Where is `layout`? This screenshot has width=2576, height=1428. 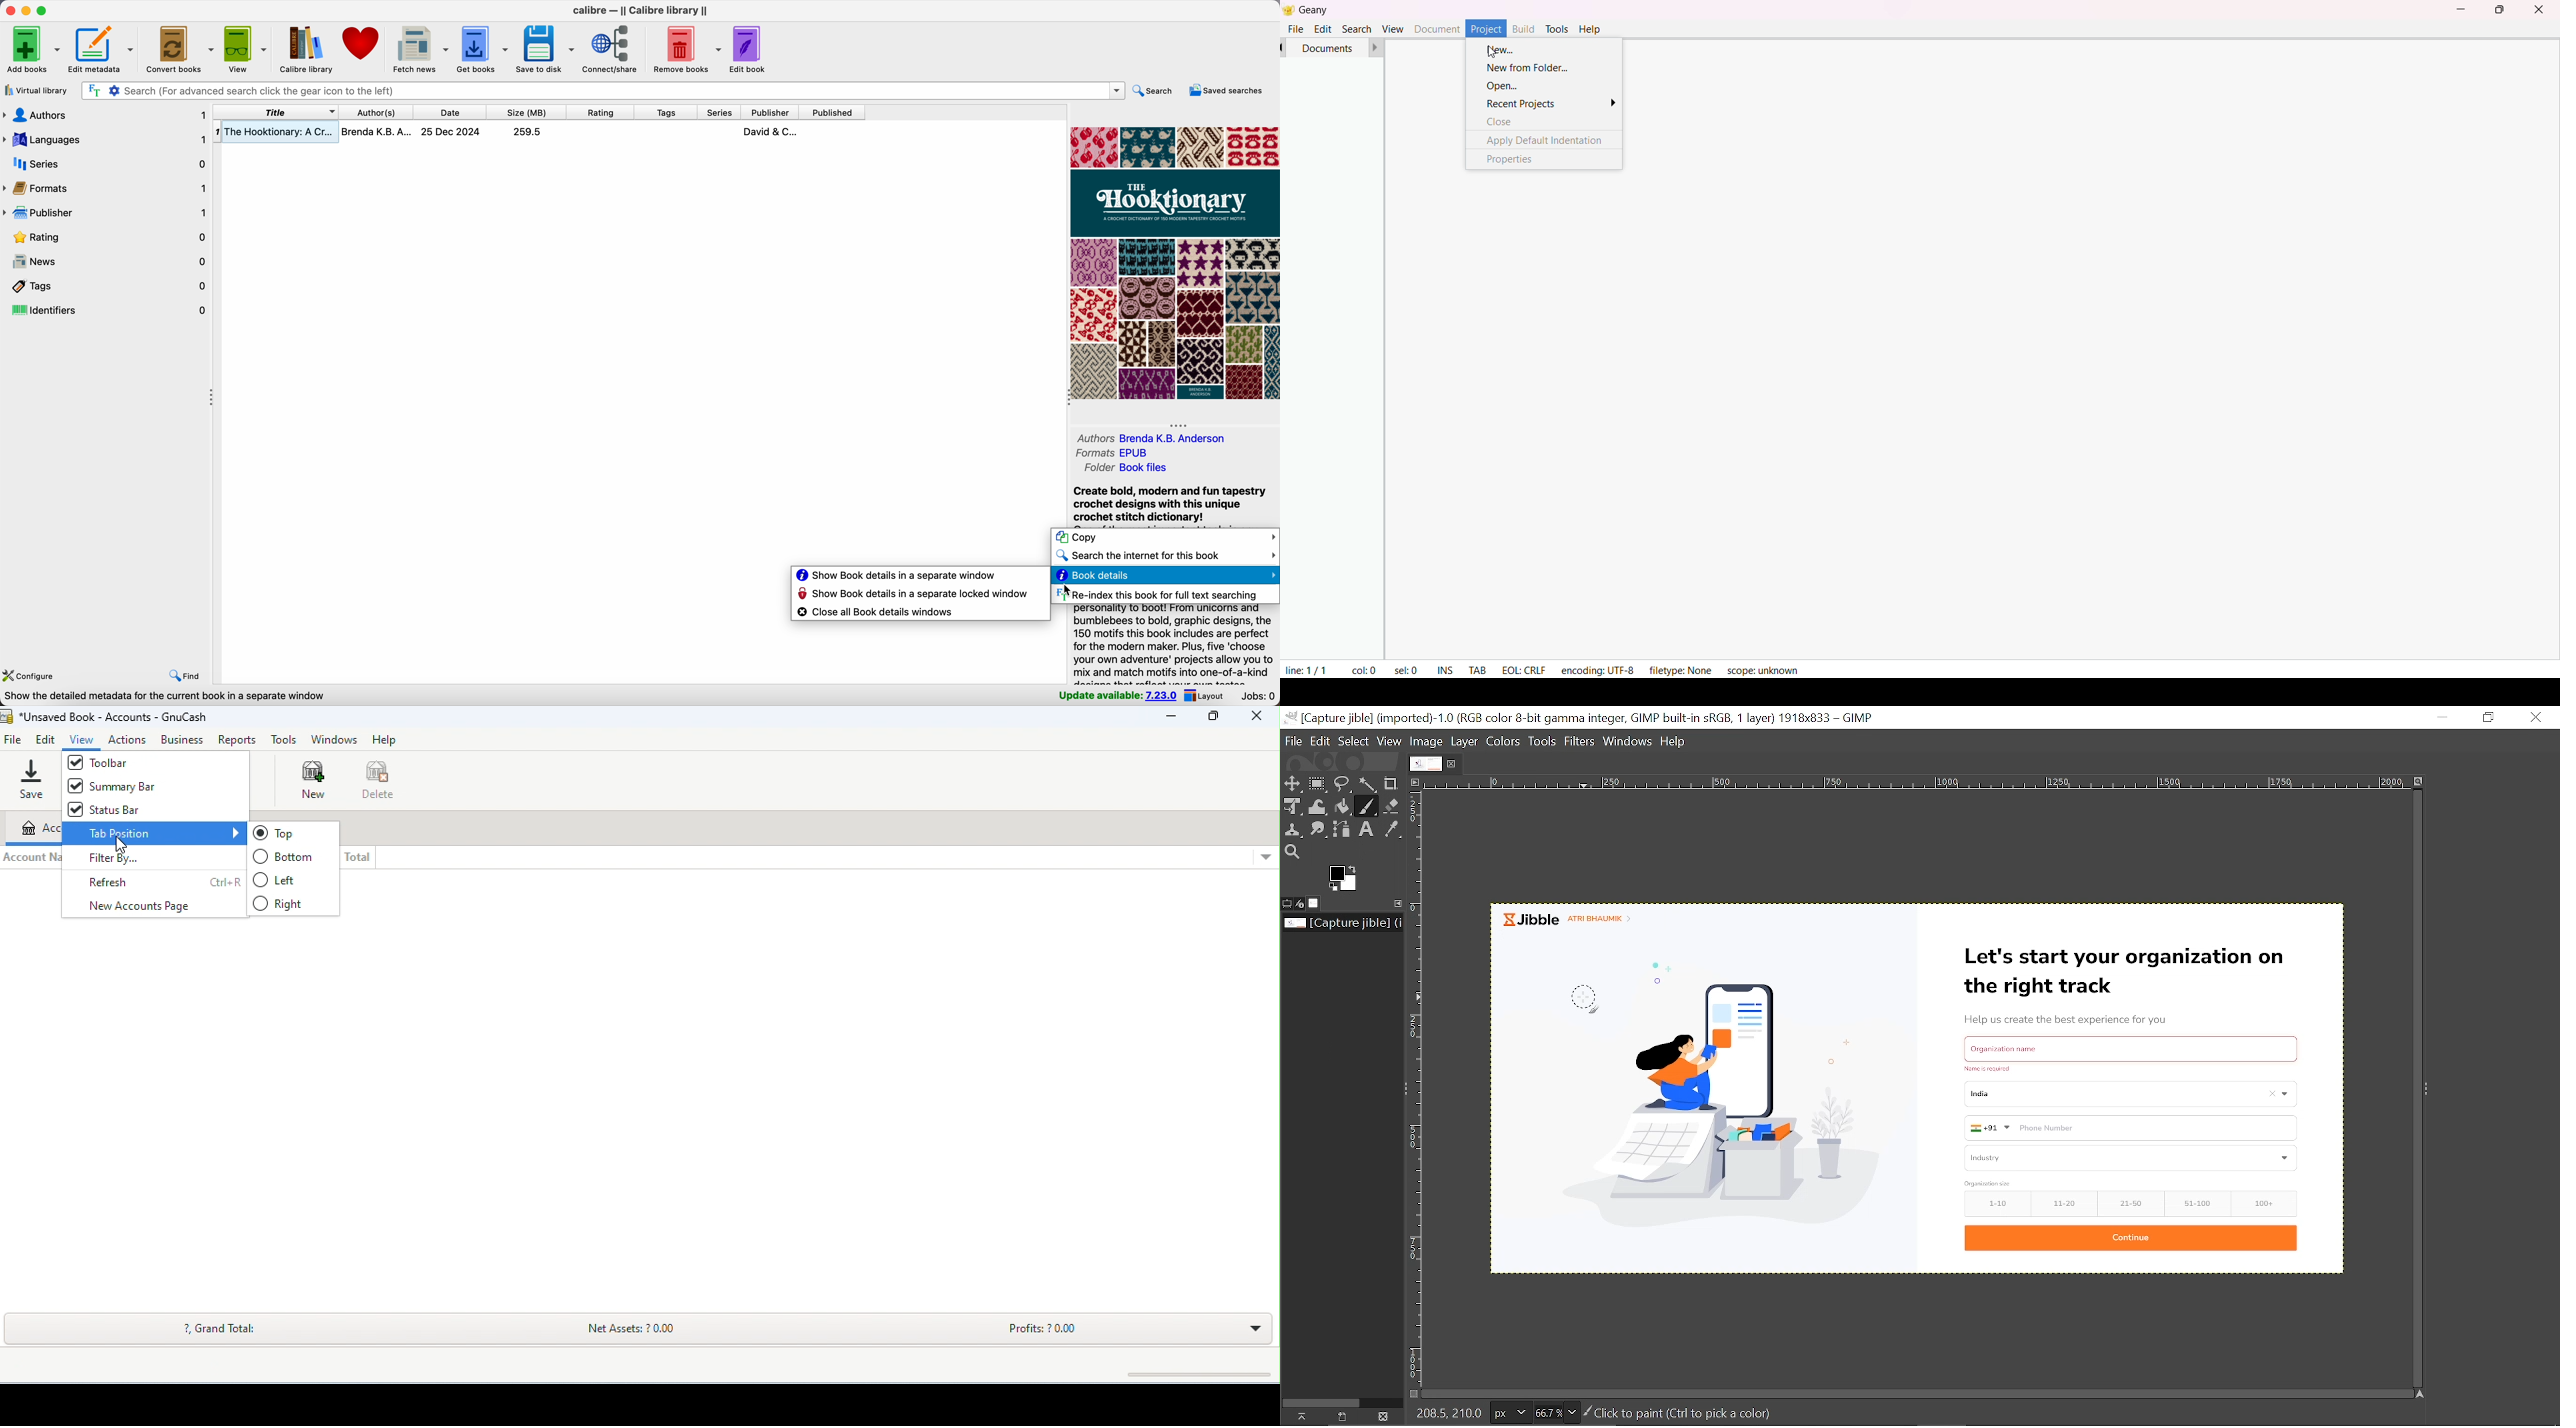
layout is located at coordinates (1208, 697).